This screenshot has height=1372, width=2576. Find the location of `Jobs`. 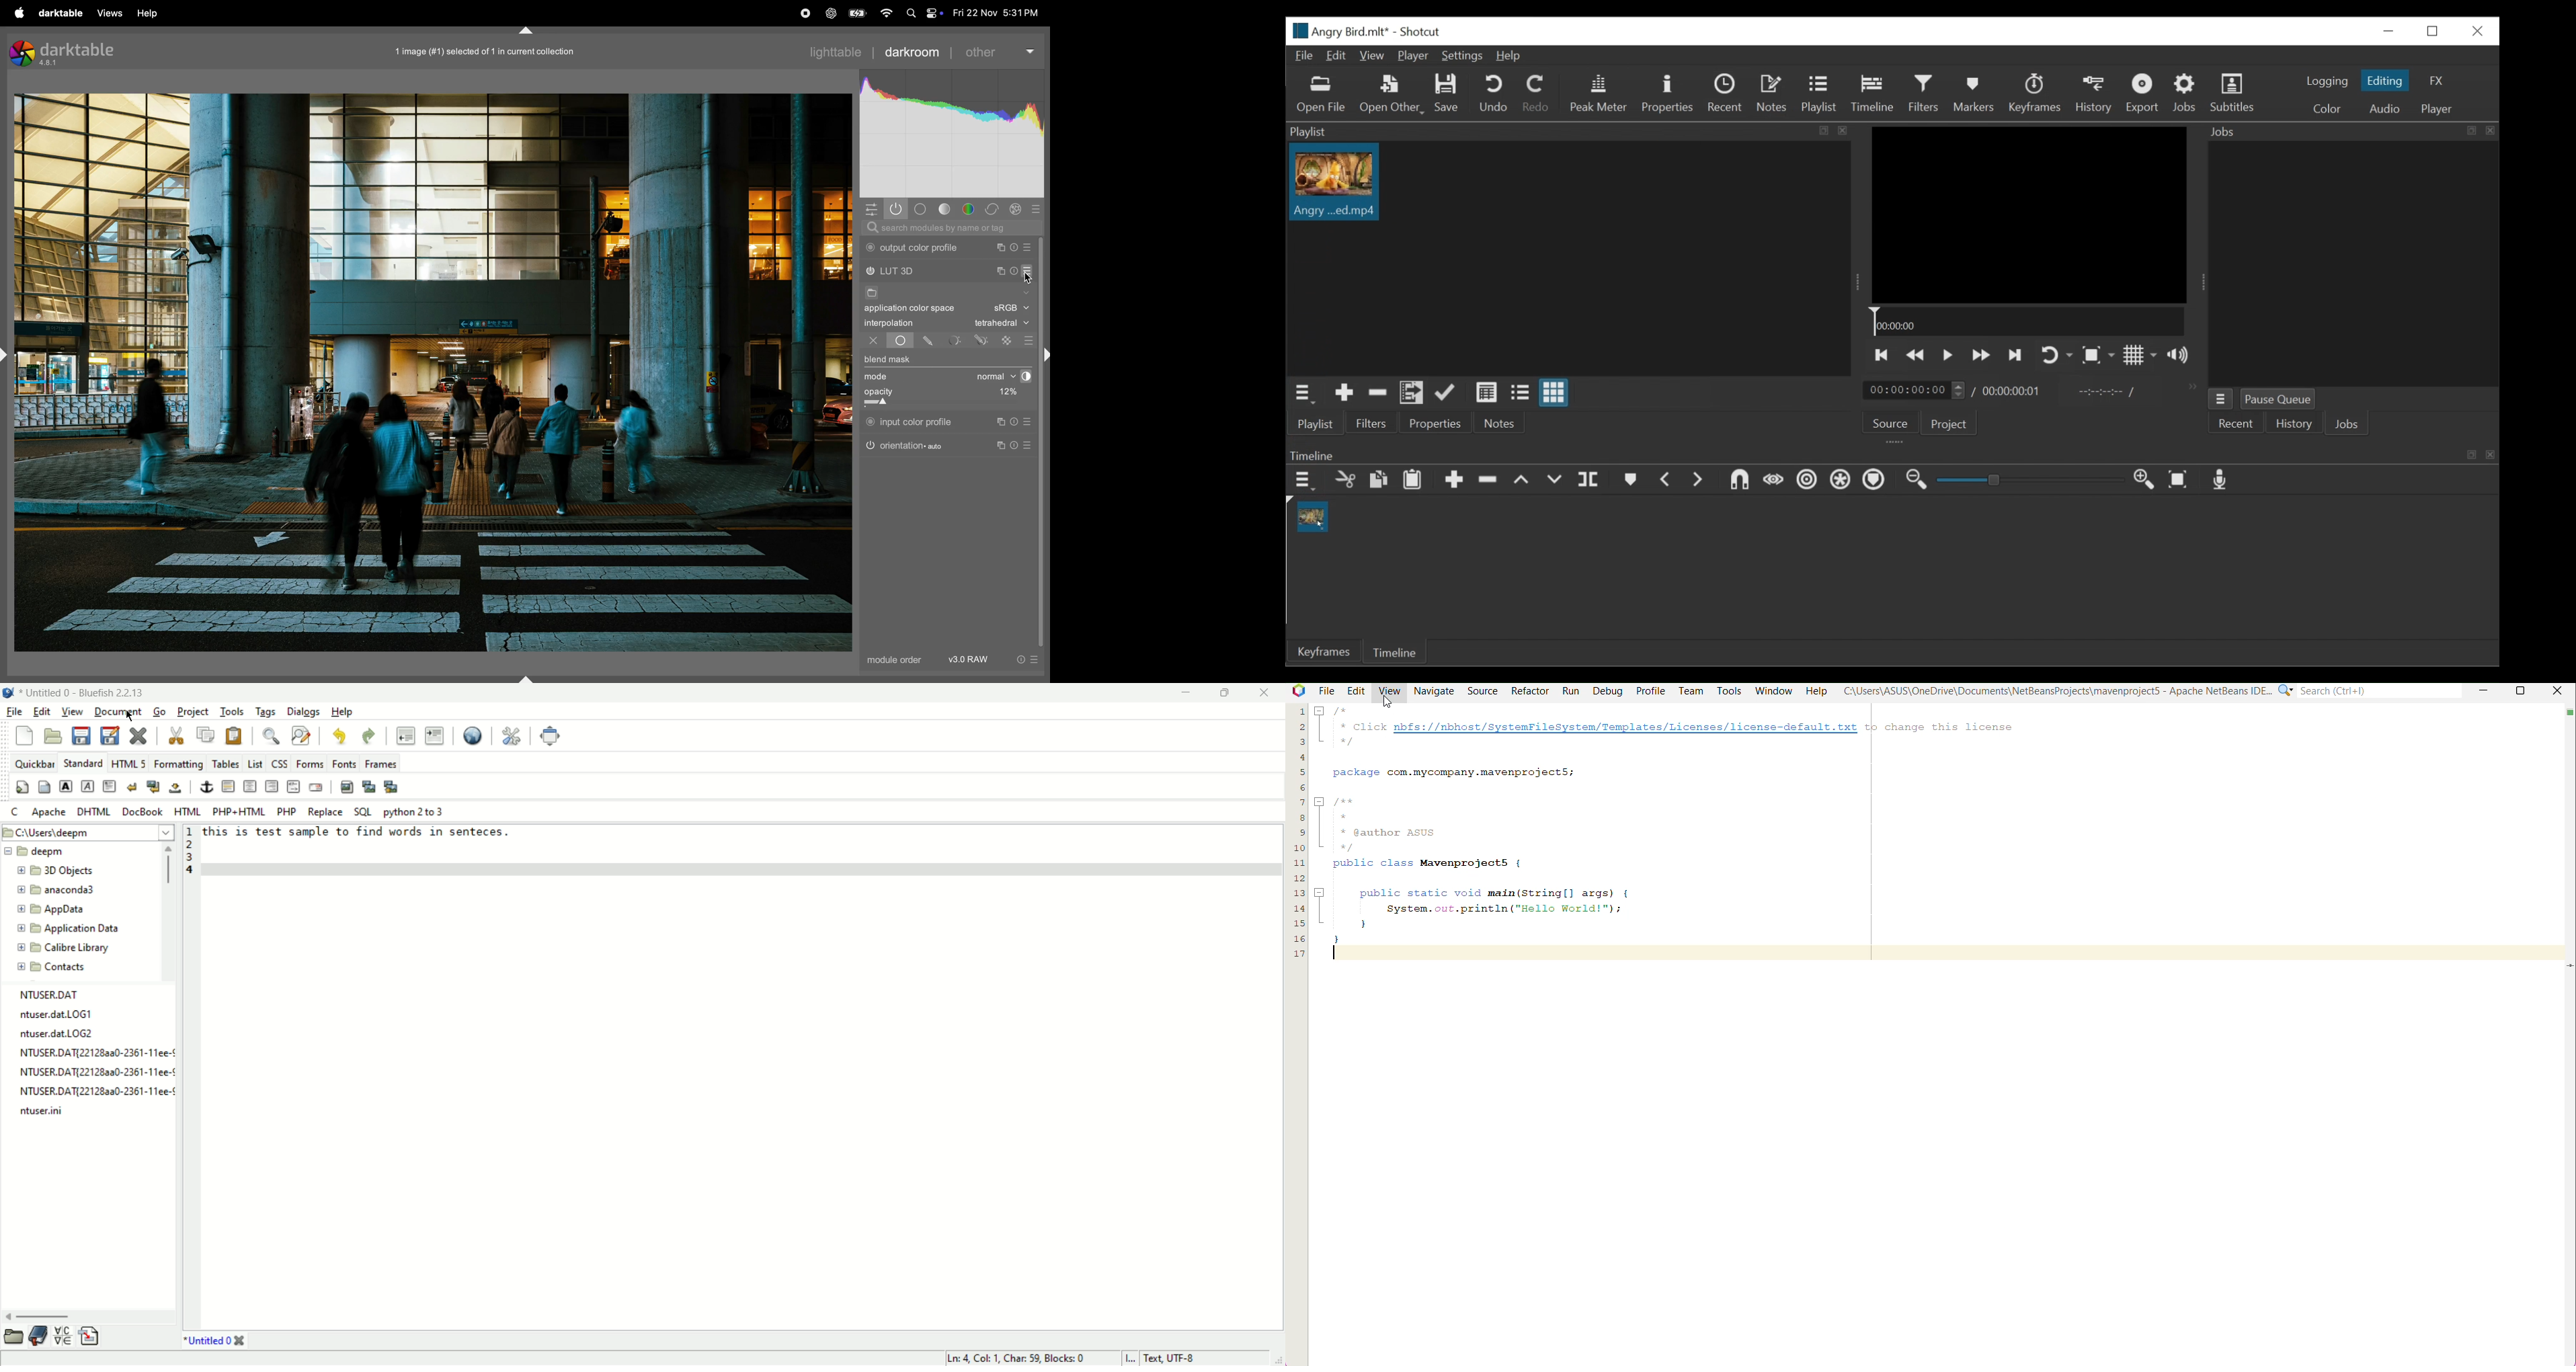

Jobs is located at coordinates (2349, 130).